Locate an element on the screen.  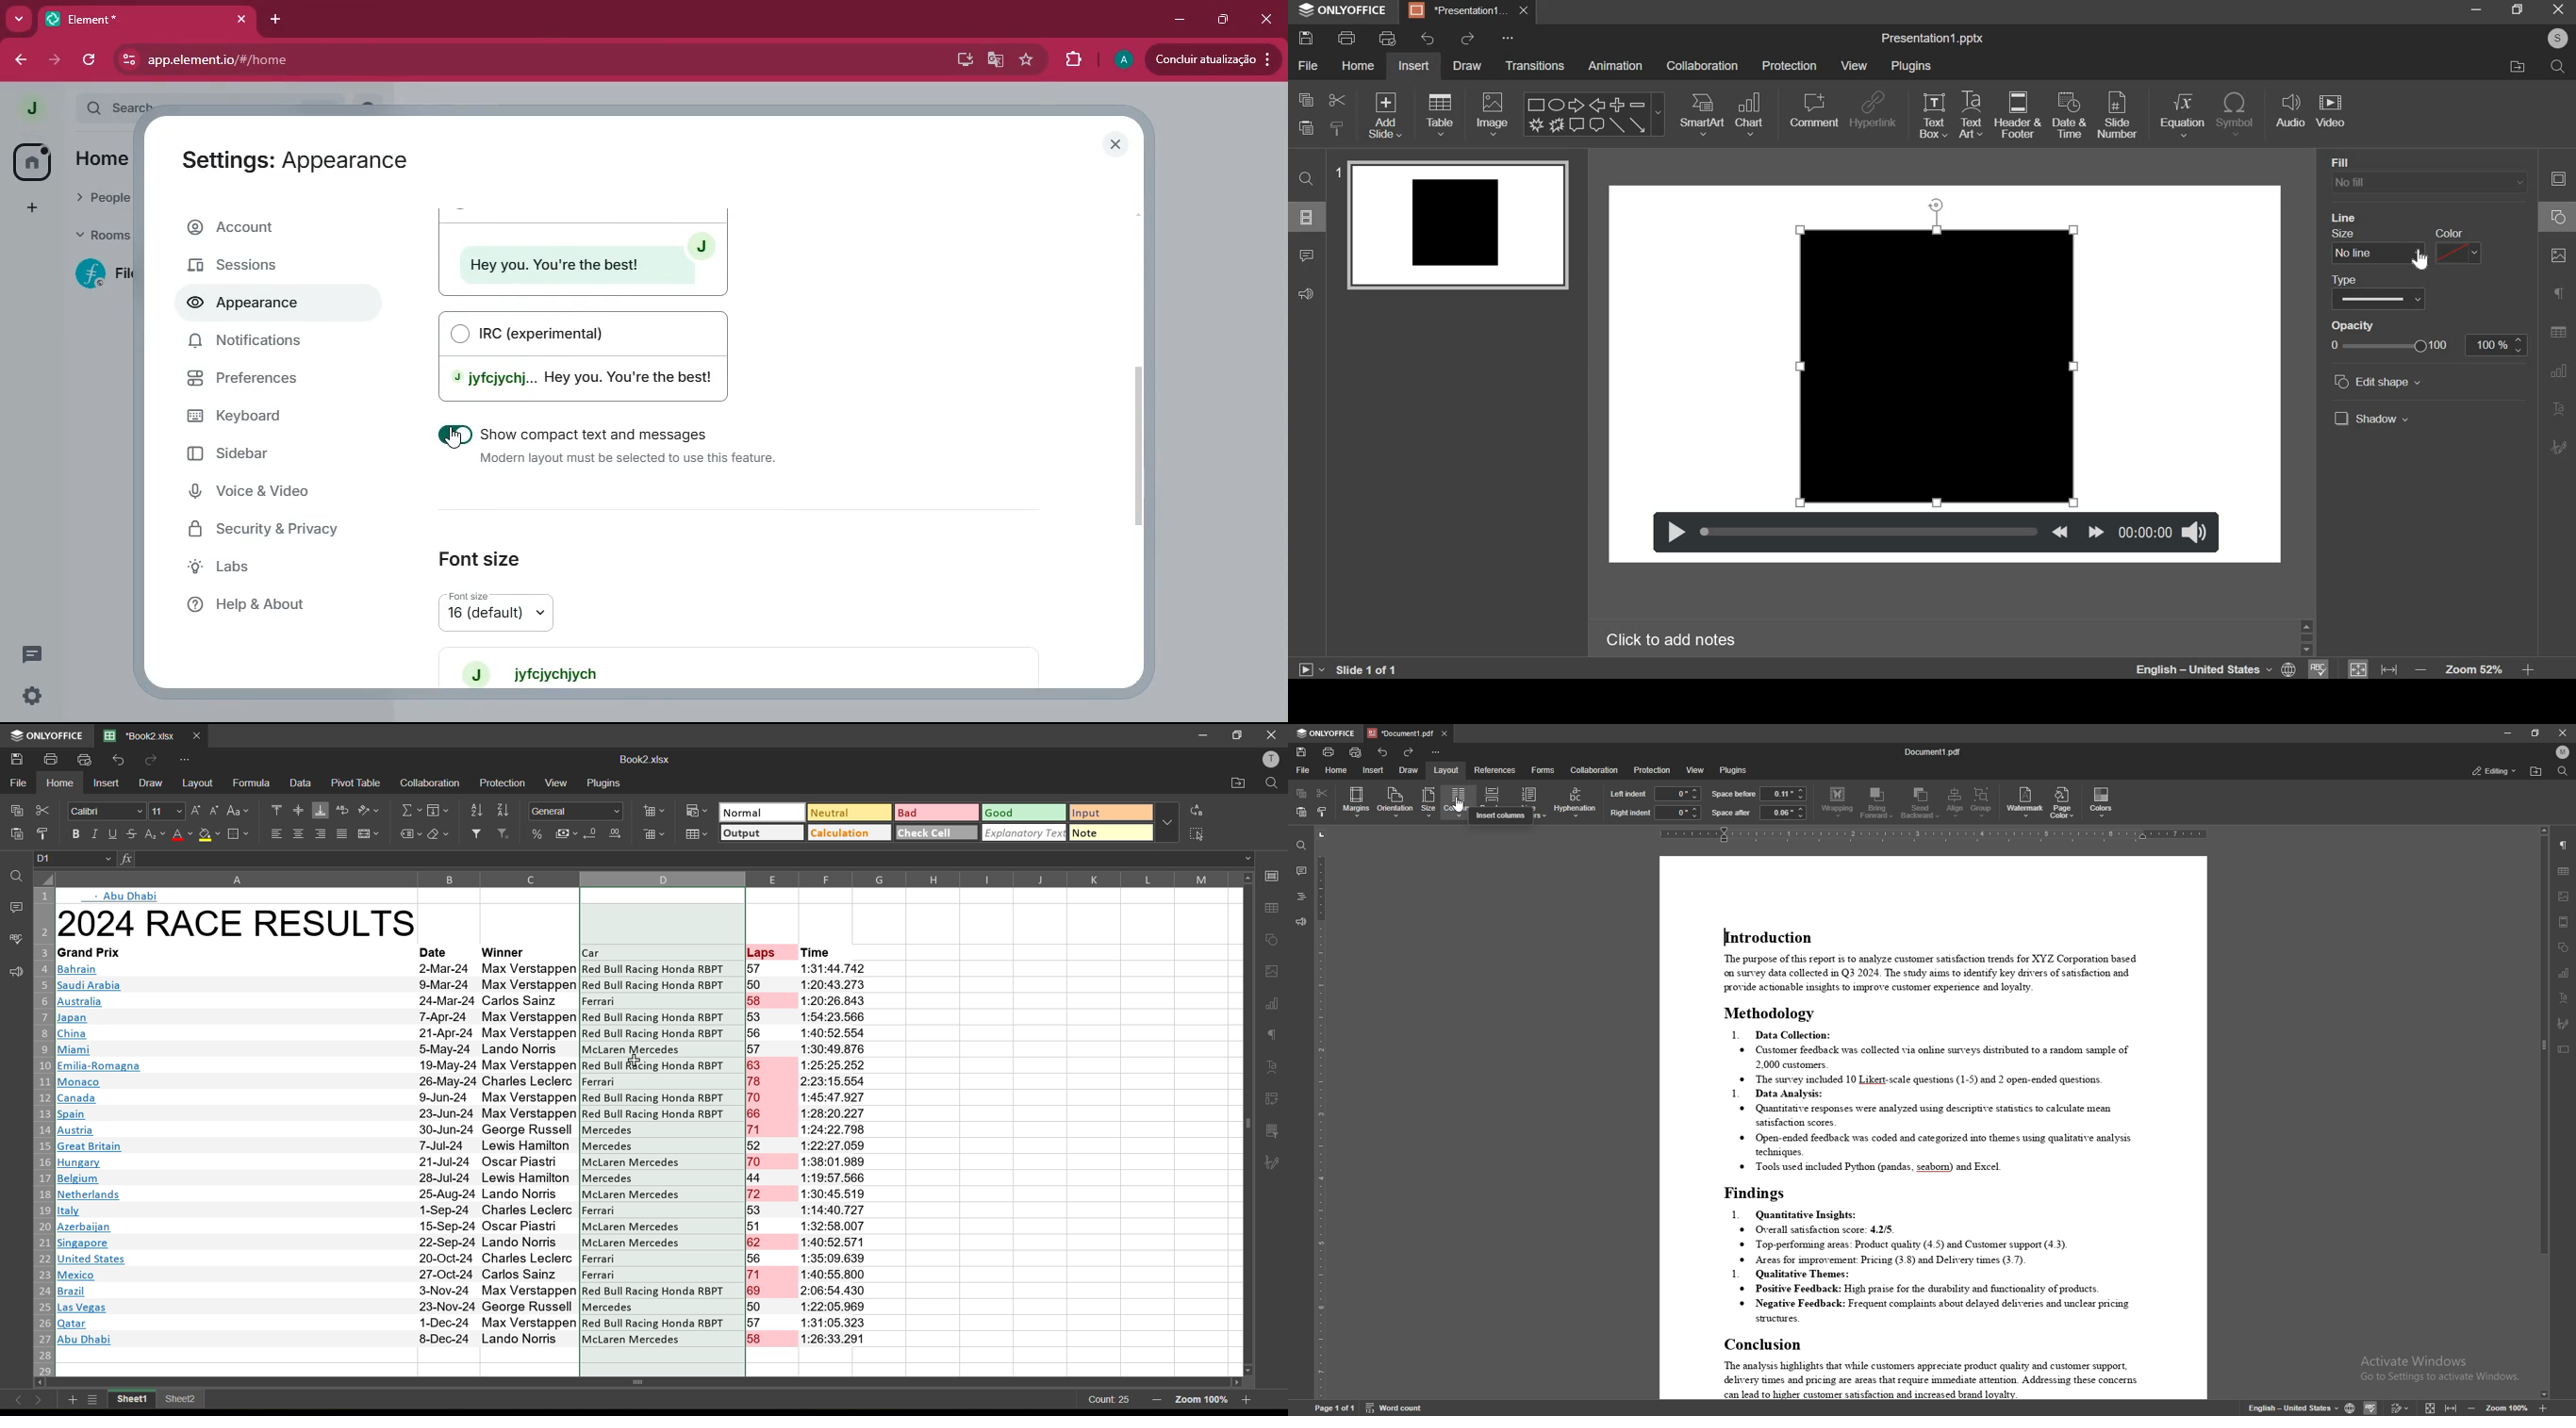
spell check is located at coordinates (2372, 1407).